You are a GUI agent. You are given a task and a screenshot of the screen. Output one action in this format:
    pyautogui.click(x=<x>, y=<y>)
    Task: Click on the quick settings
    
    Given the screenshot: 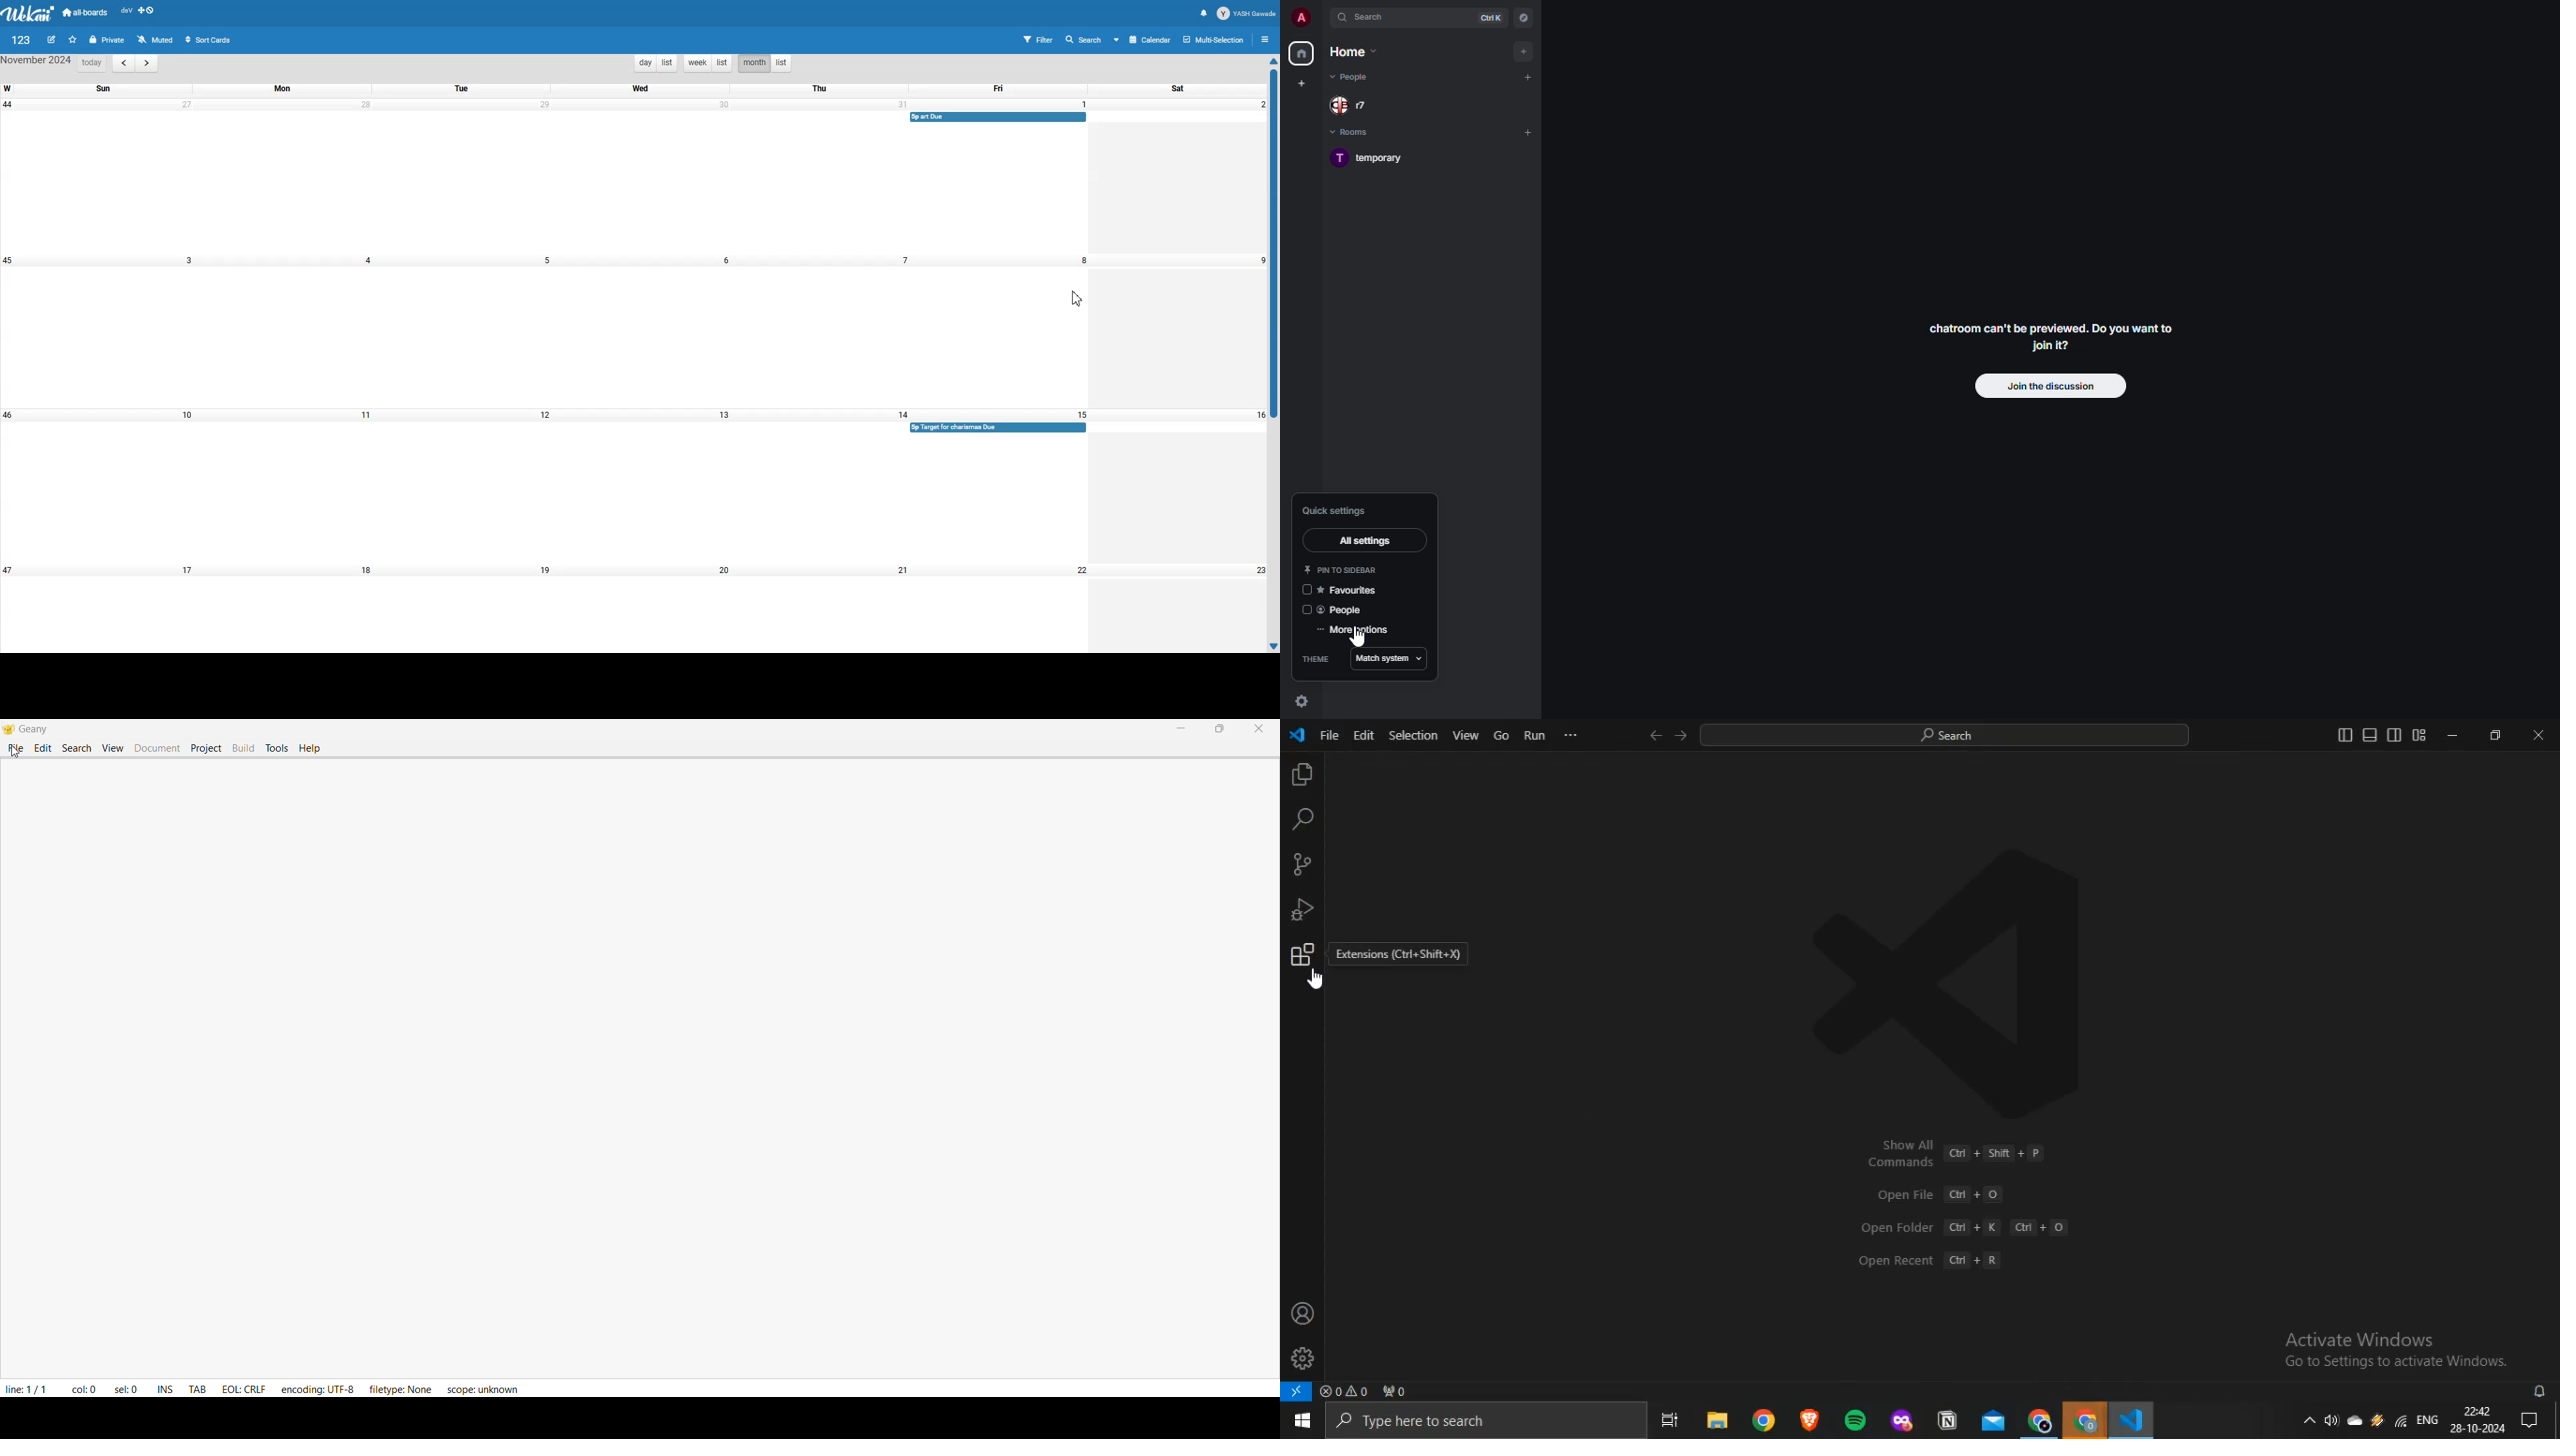 What is the action you would take?
    pyautogui.click(x=1302, y=700)
    